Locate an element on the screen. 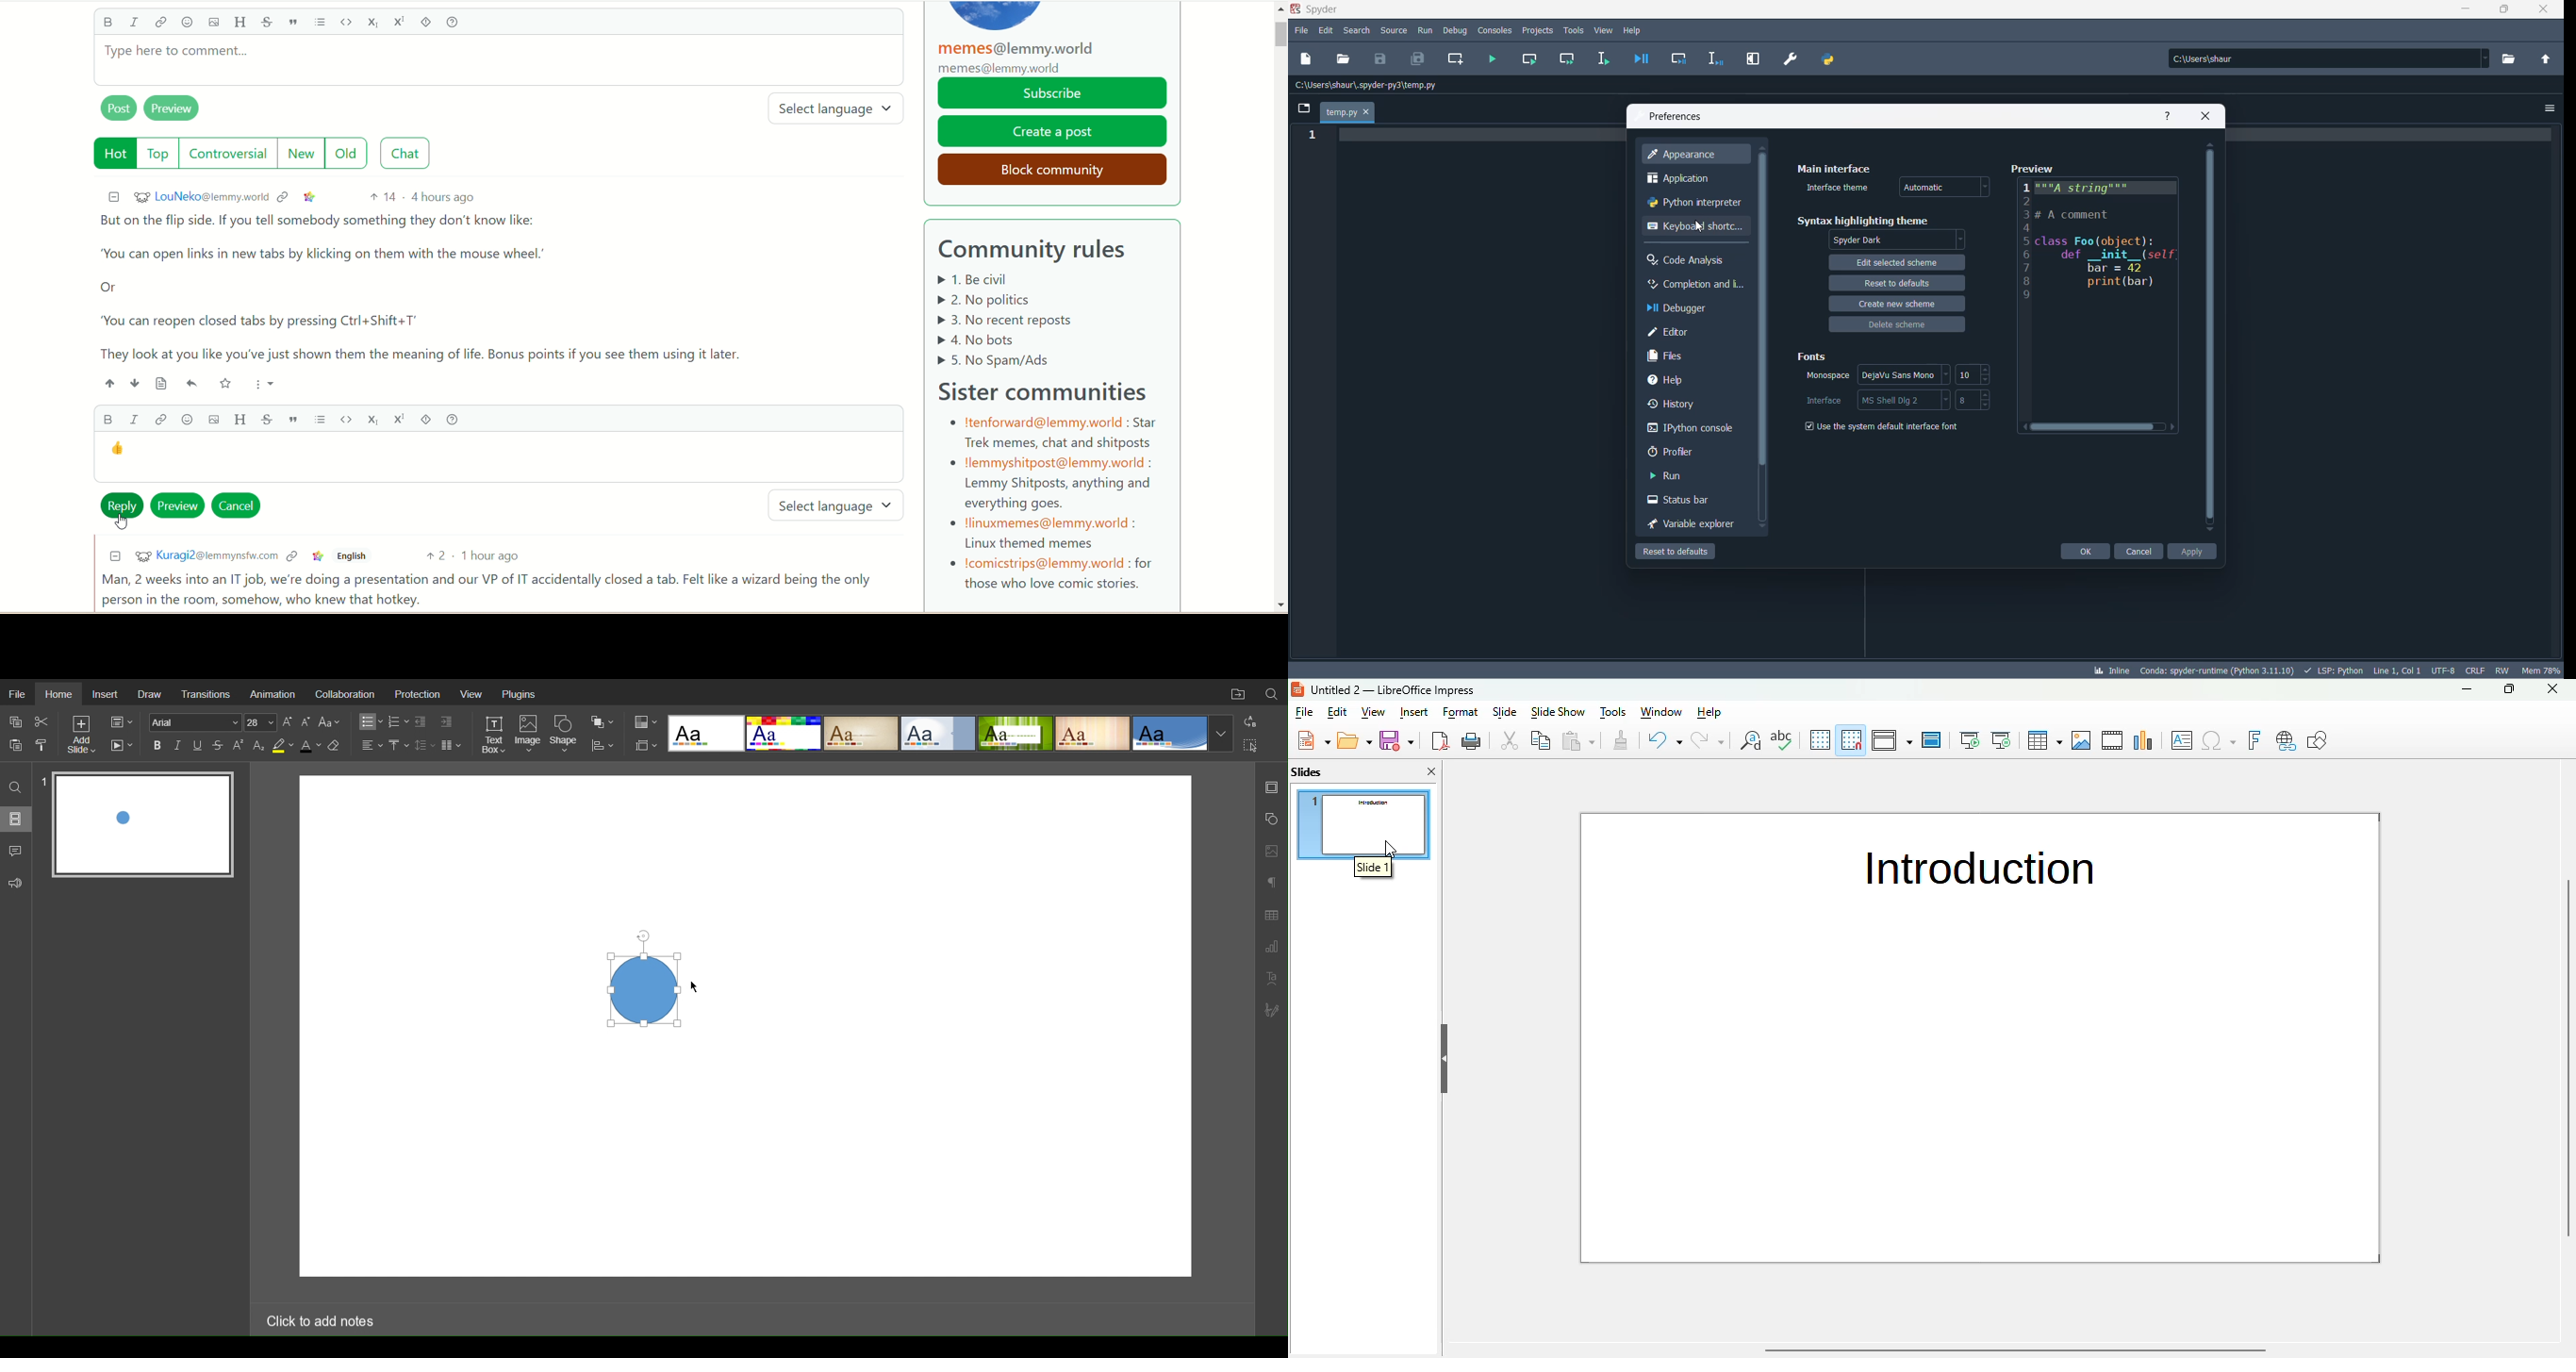 The image size is (2576, 1372). Alignment is located at coordinates (371, 745).